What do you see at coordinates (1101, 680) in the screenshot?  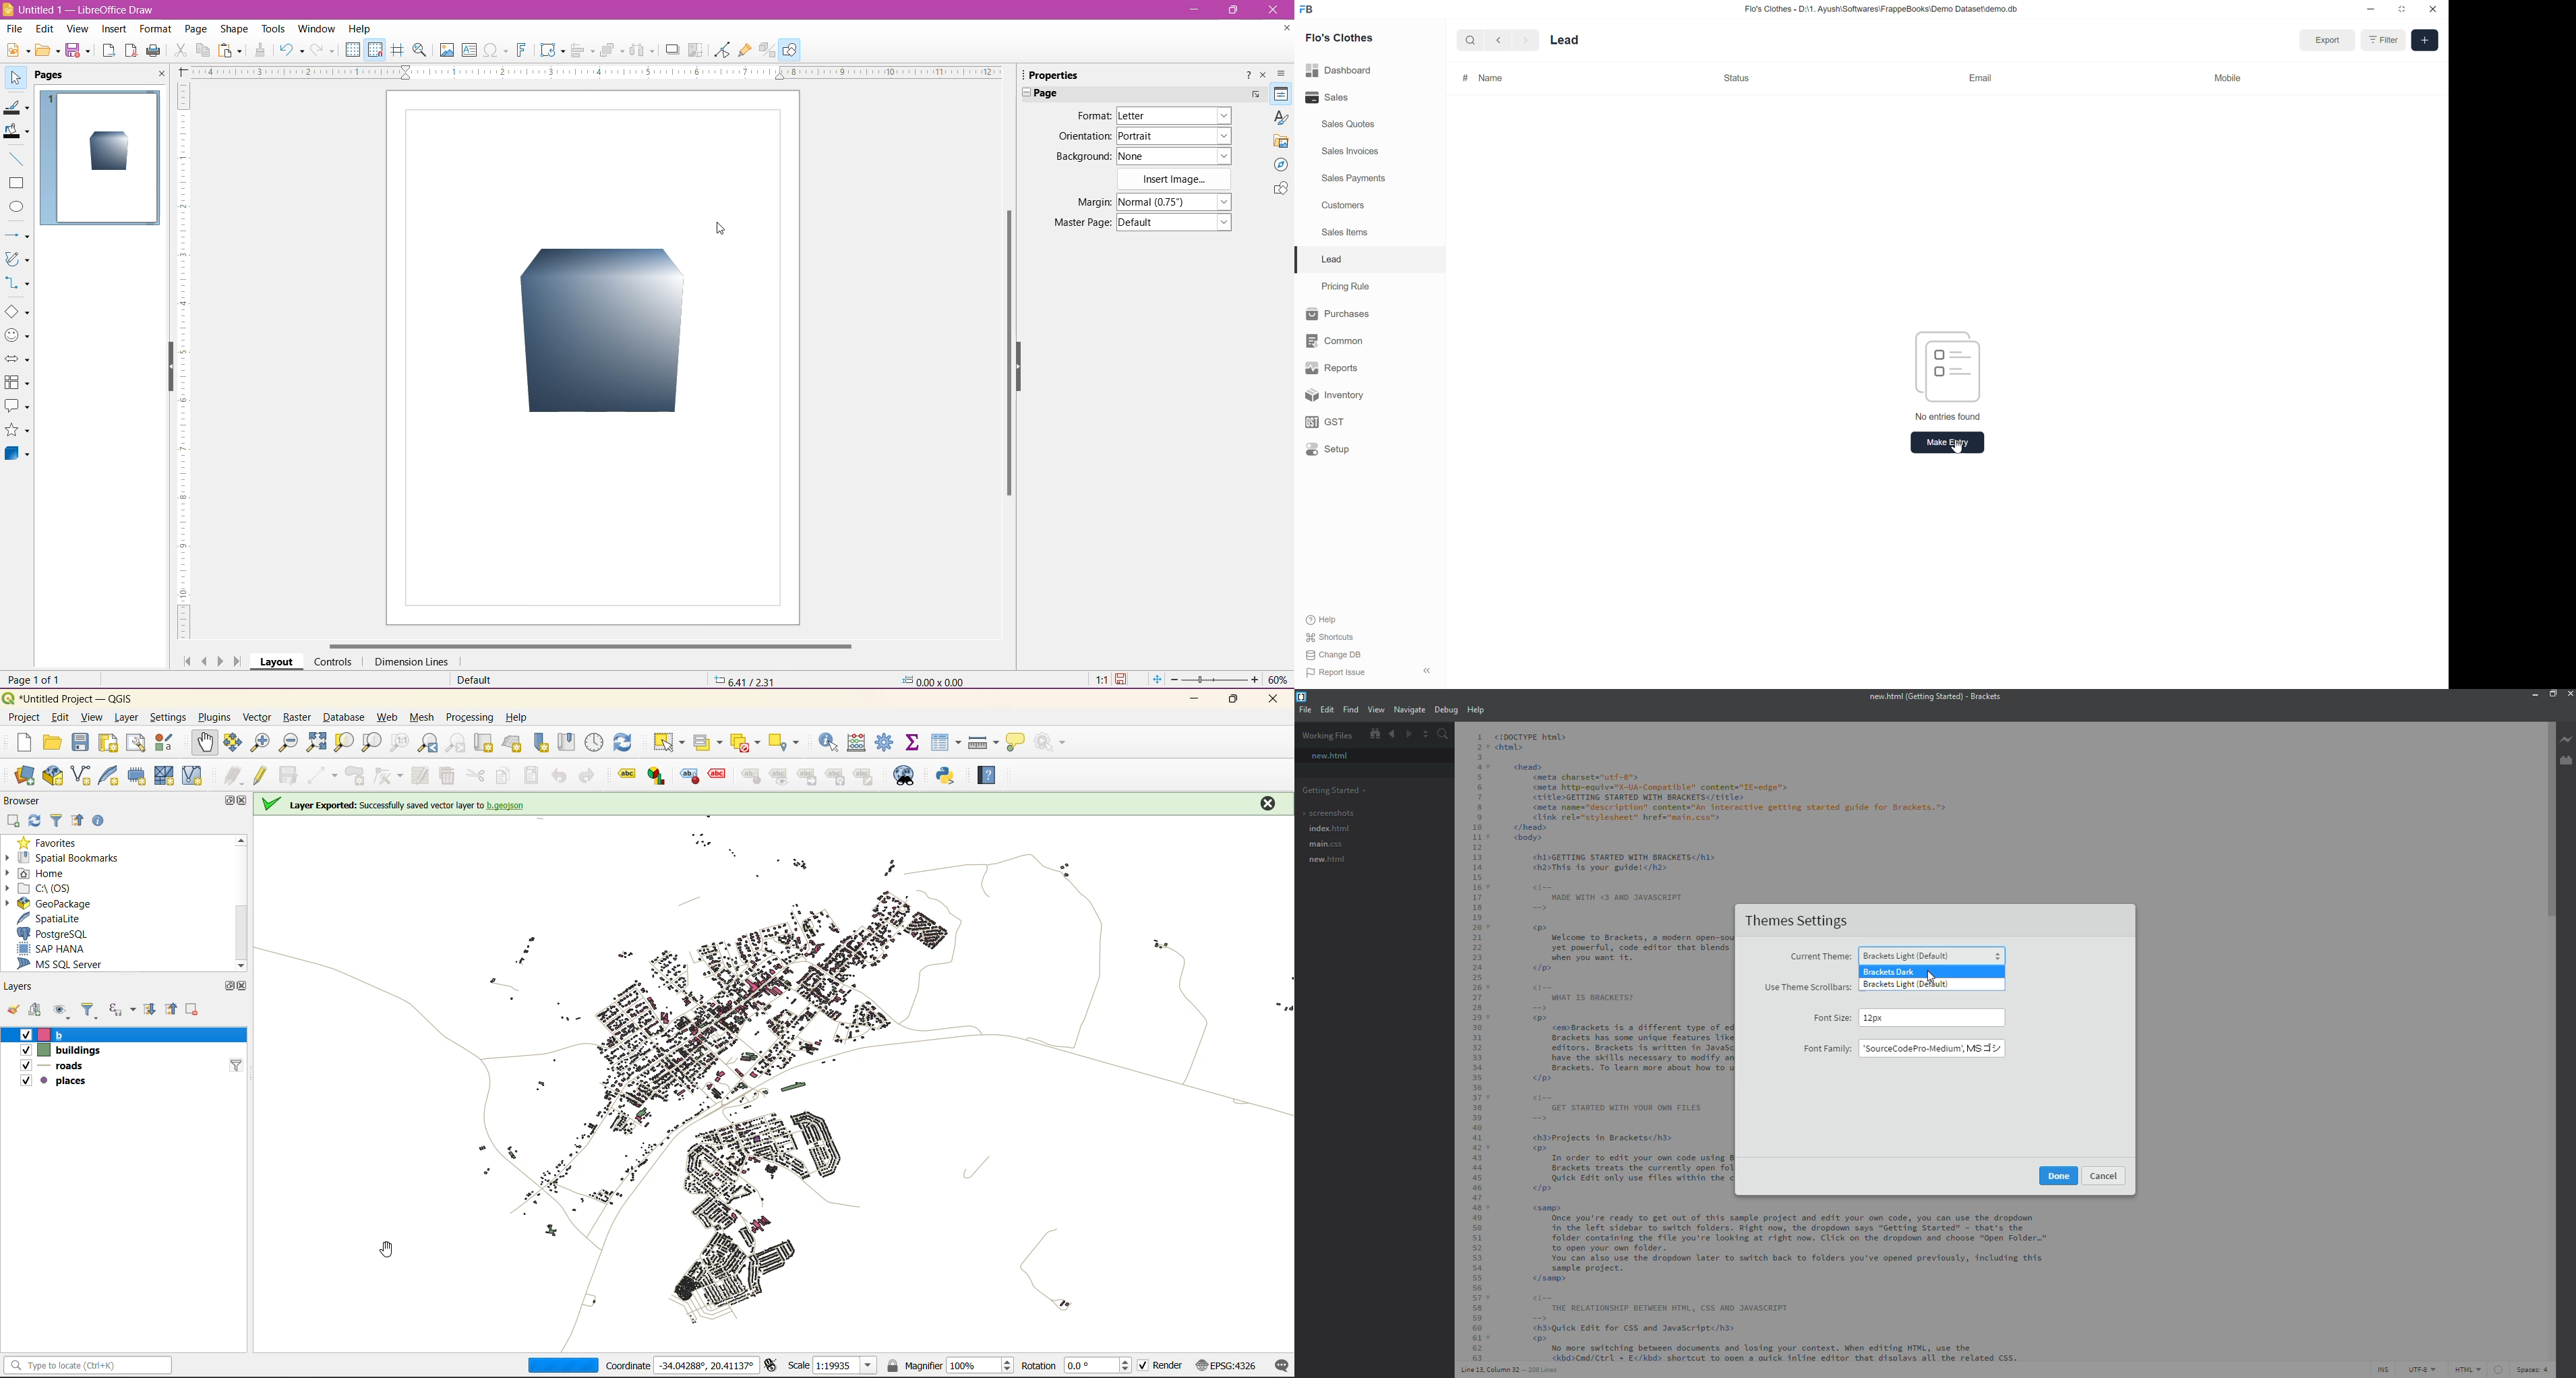 I see `Scaling factor of Document` at bounding box center [1101, 680].